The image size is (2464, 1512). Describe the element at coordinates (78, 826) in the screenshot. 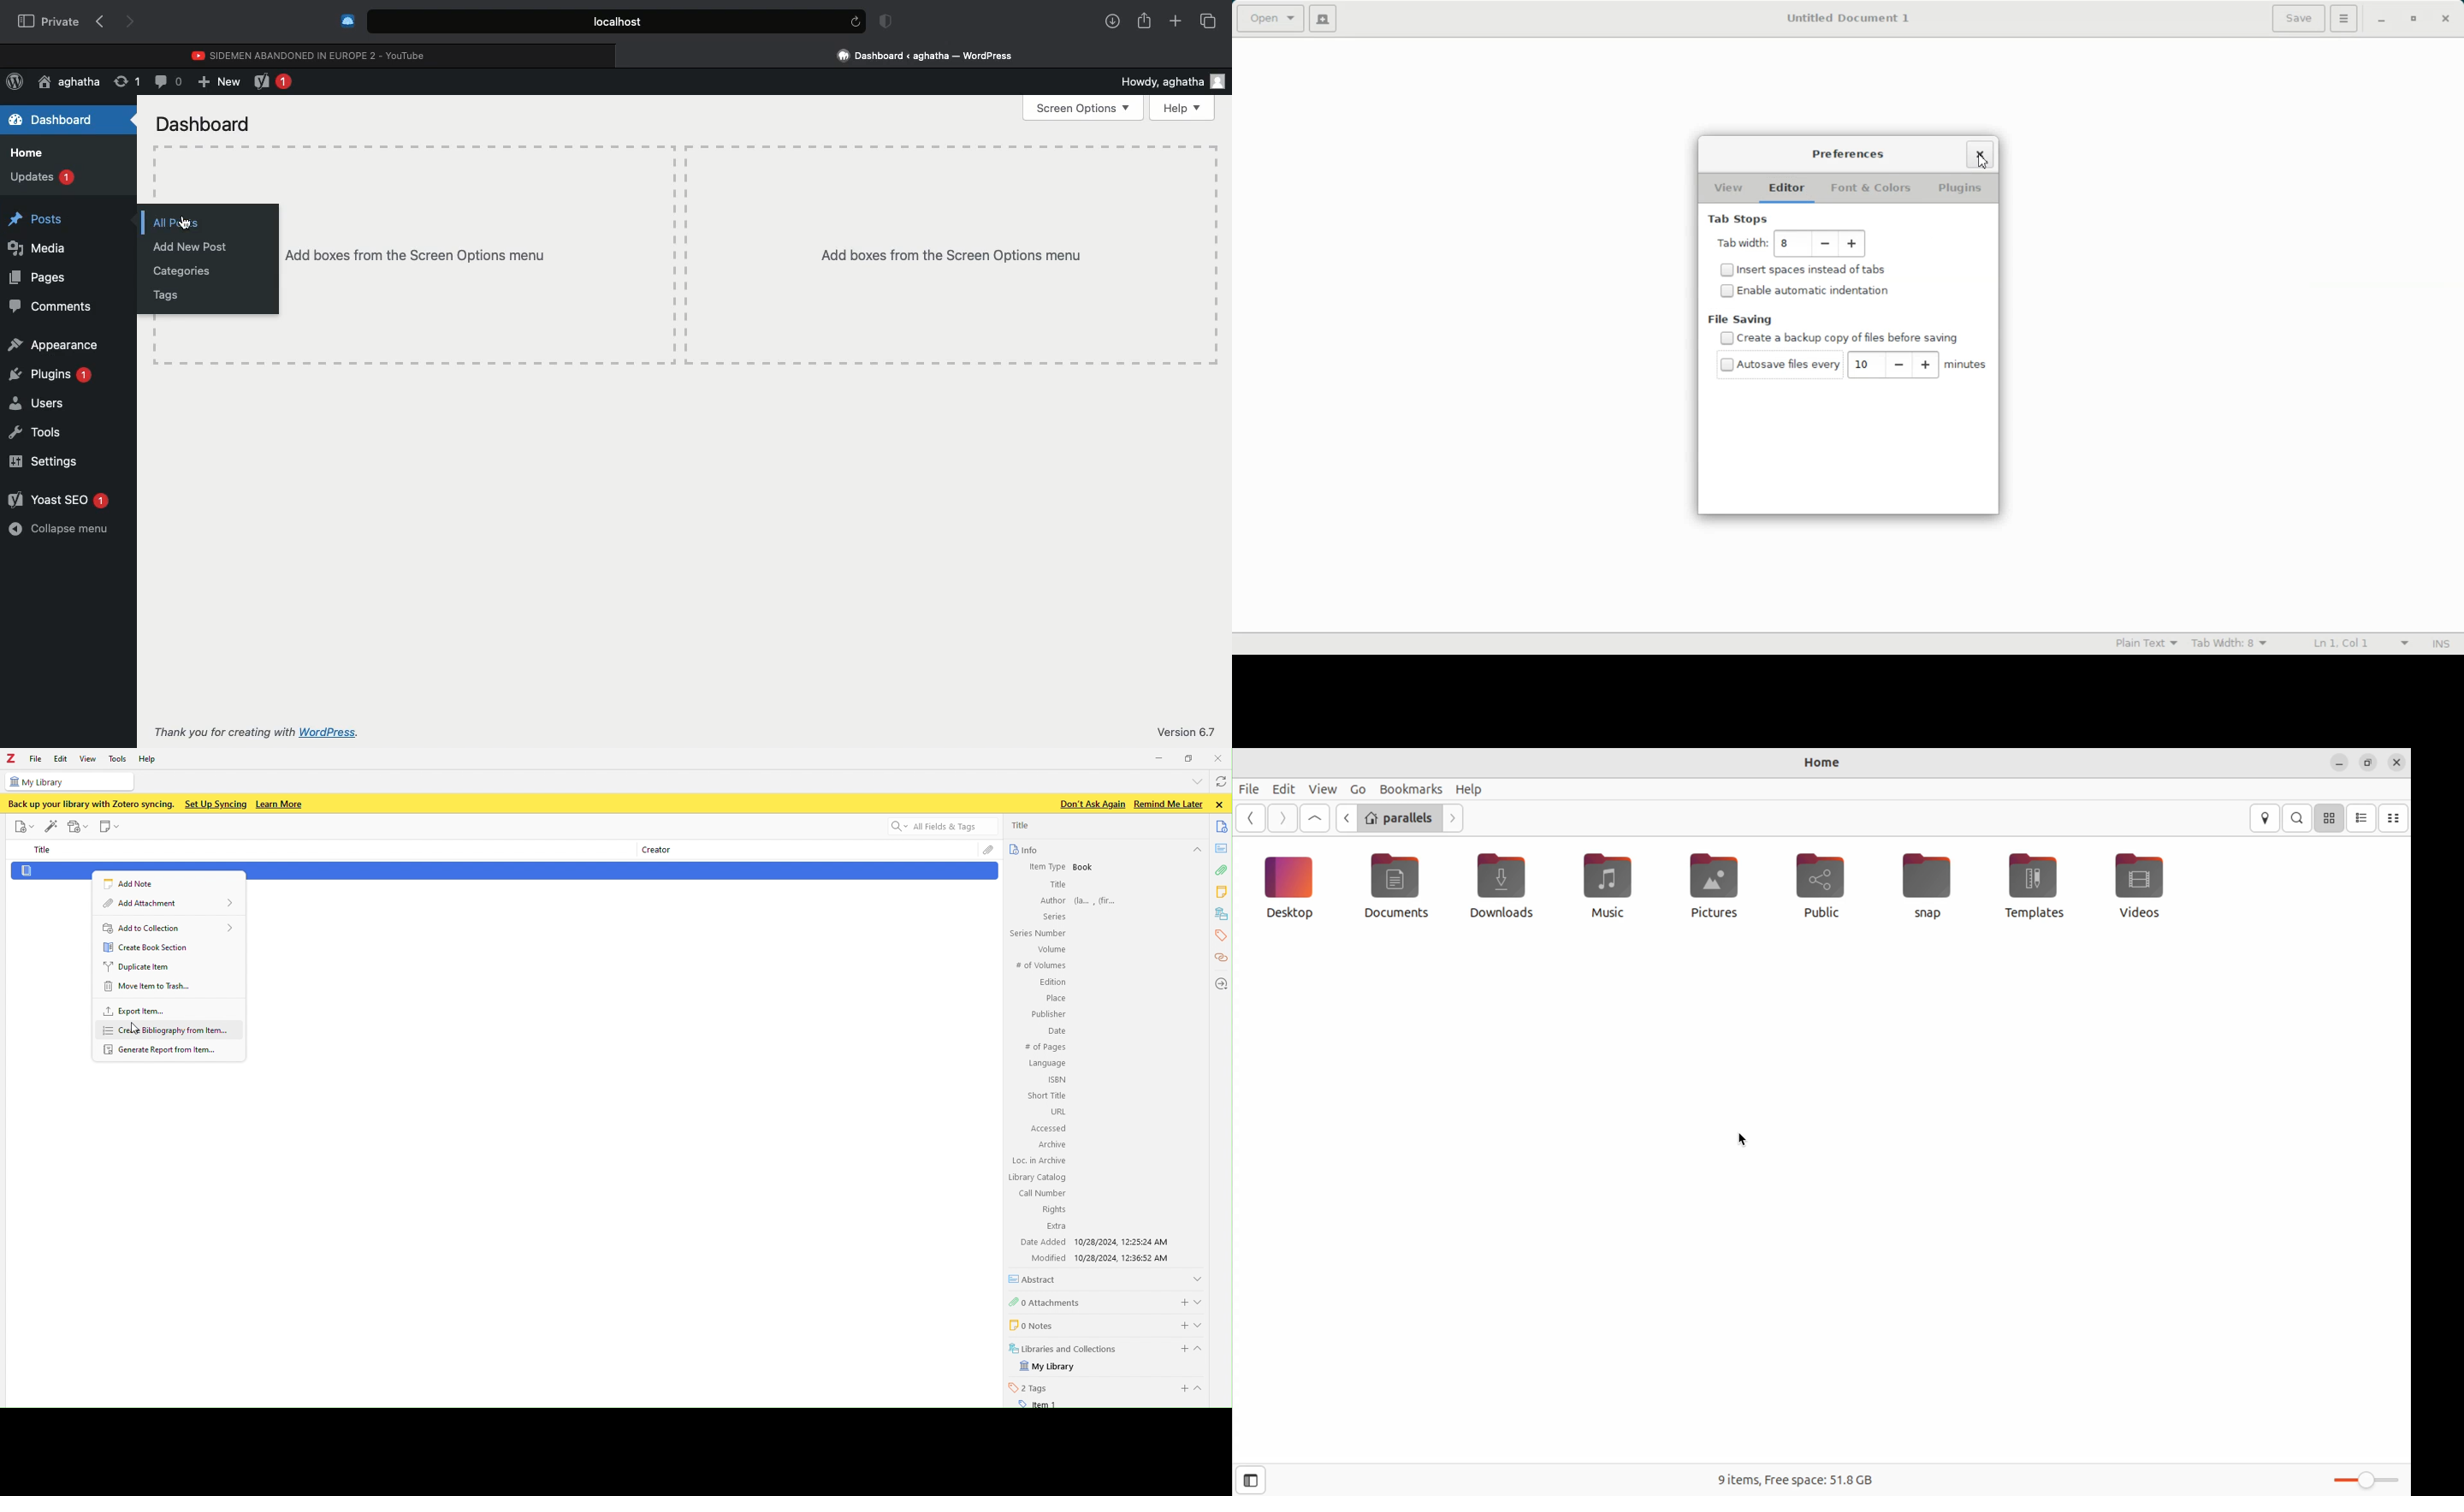

I see `record` at that location.